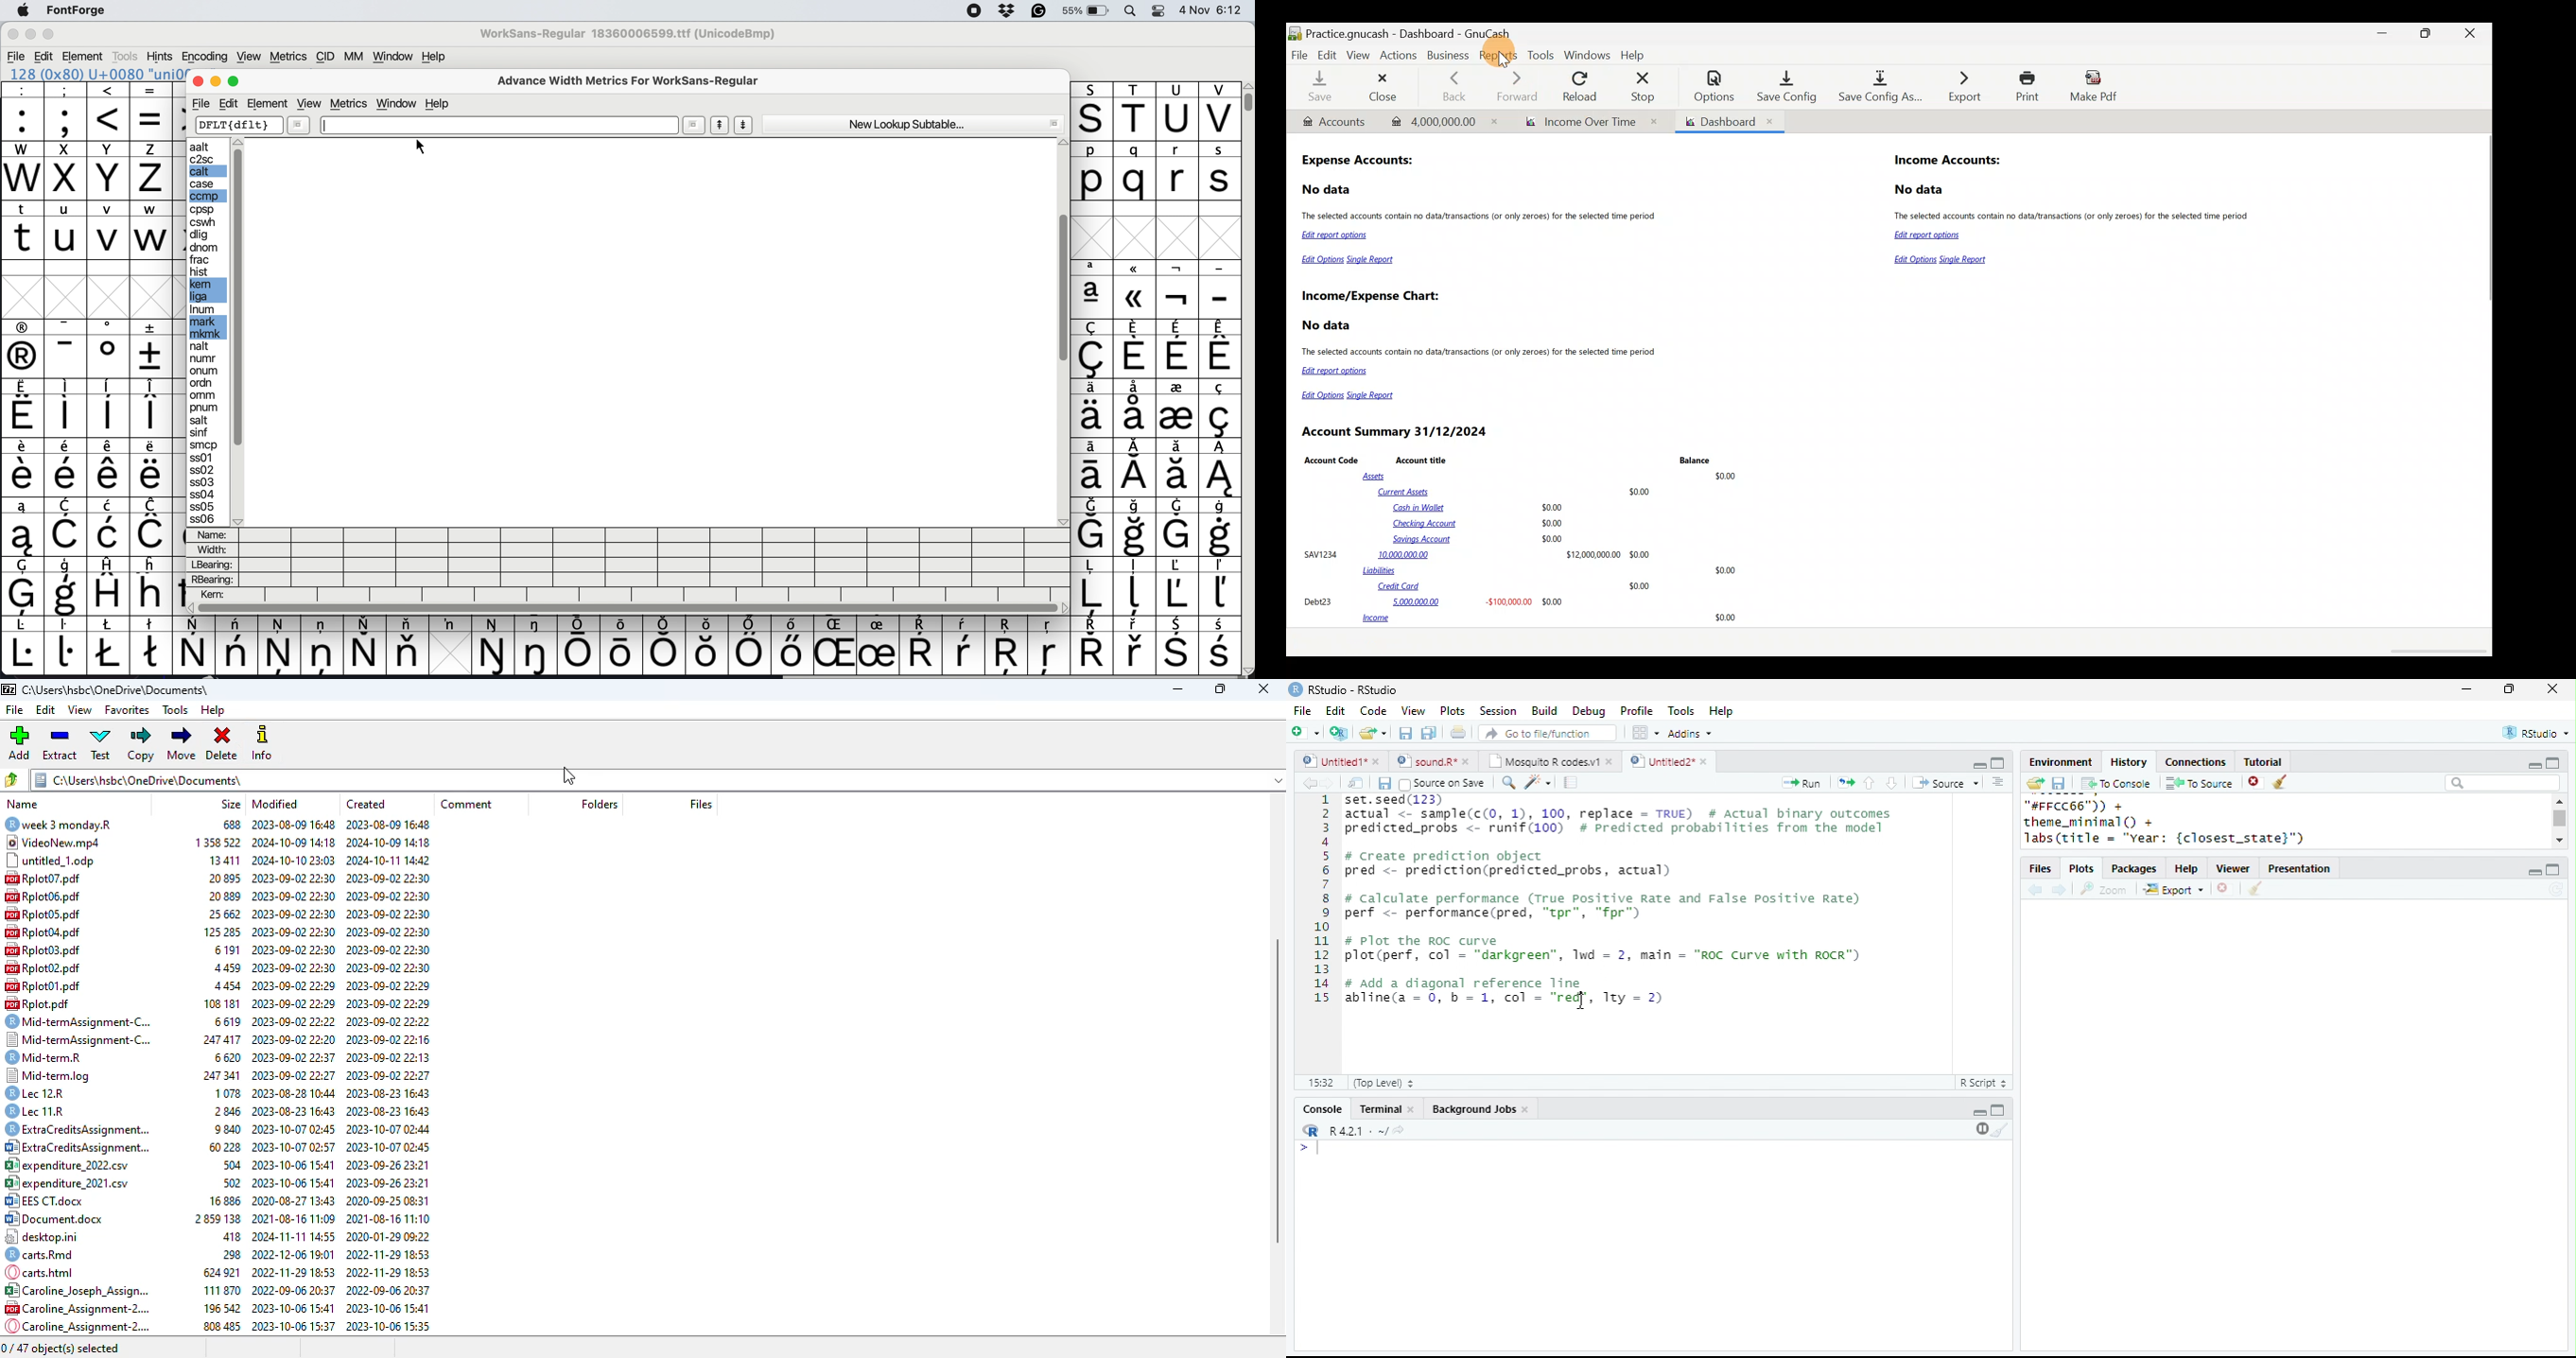 The image size is (2576, 1372). What do you see at coordinates (2001, 1129) in the screenshot?
I see `clear` at bounding box center [2001, 1129].